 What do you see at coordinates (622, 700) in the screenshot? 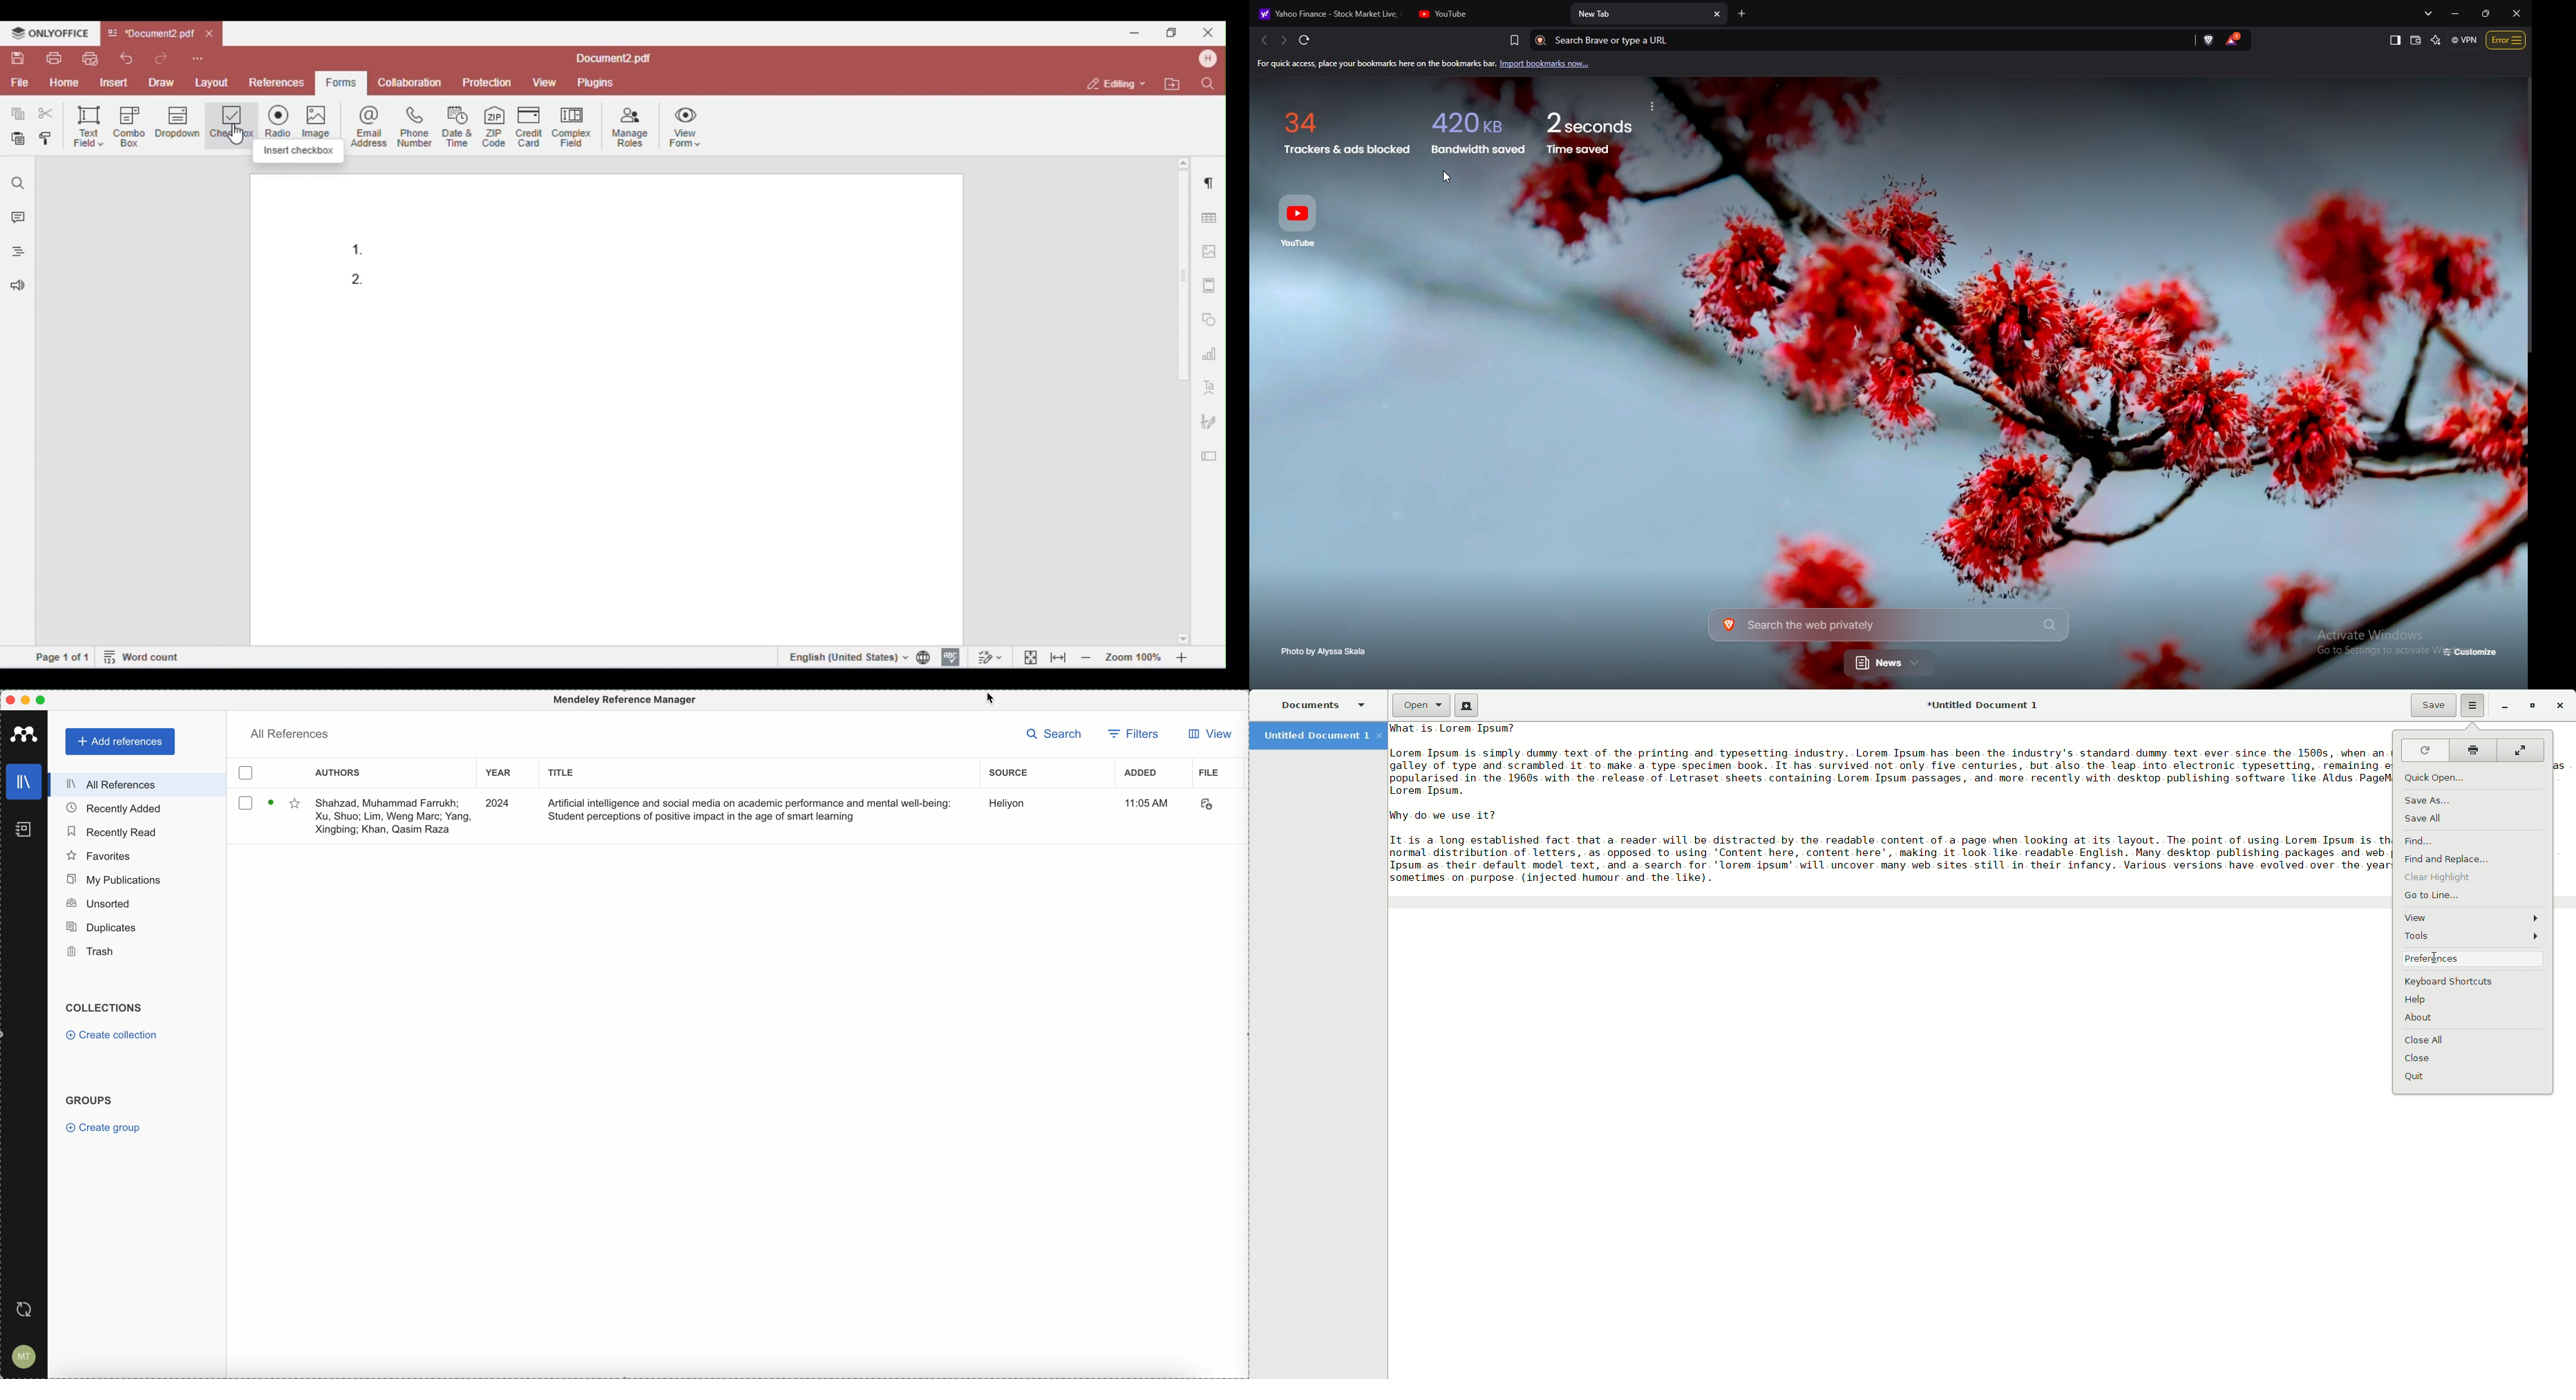
I see `Mendeley` at bounding box center [622, 700].